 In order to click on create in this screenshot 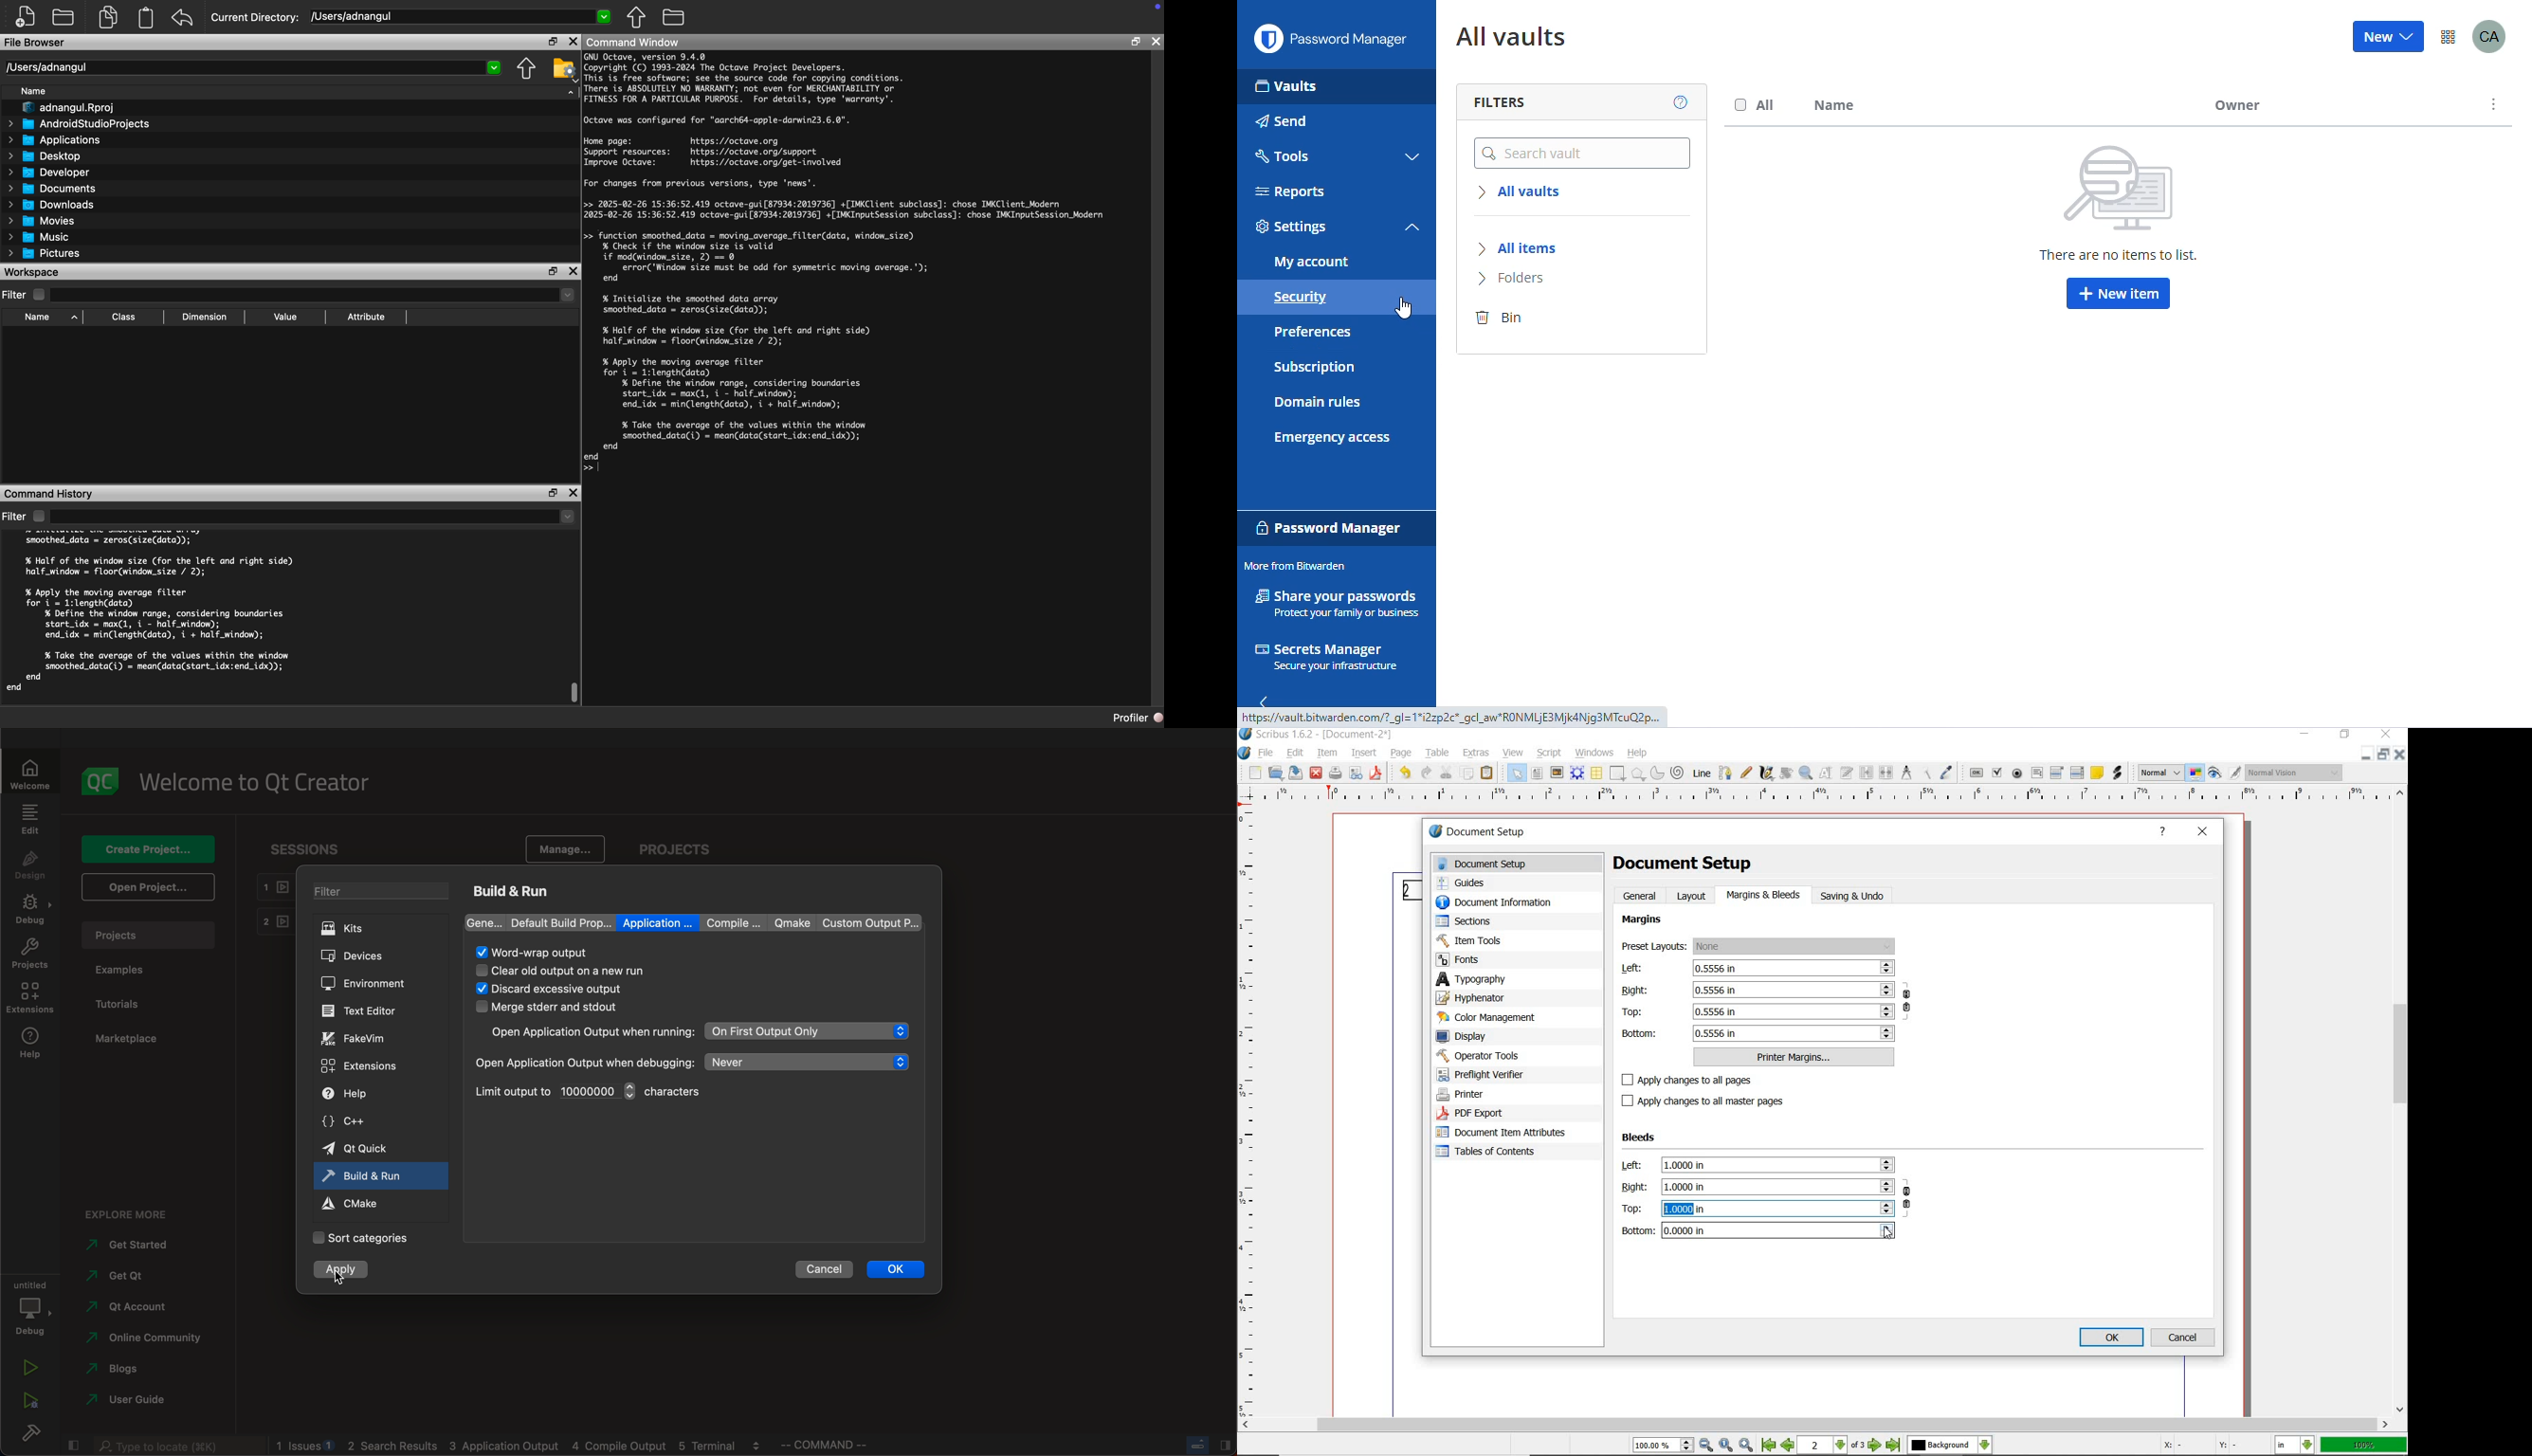, I will do `click(144, 849)`.